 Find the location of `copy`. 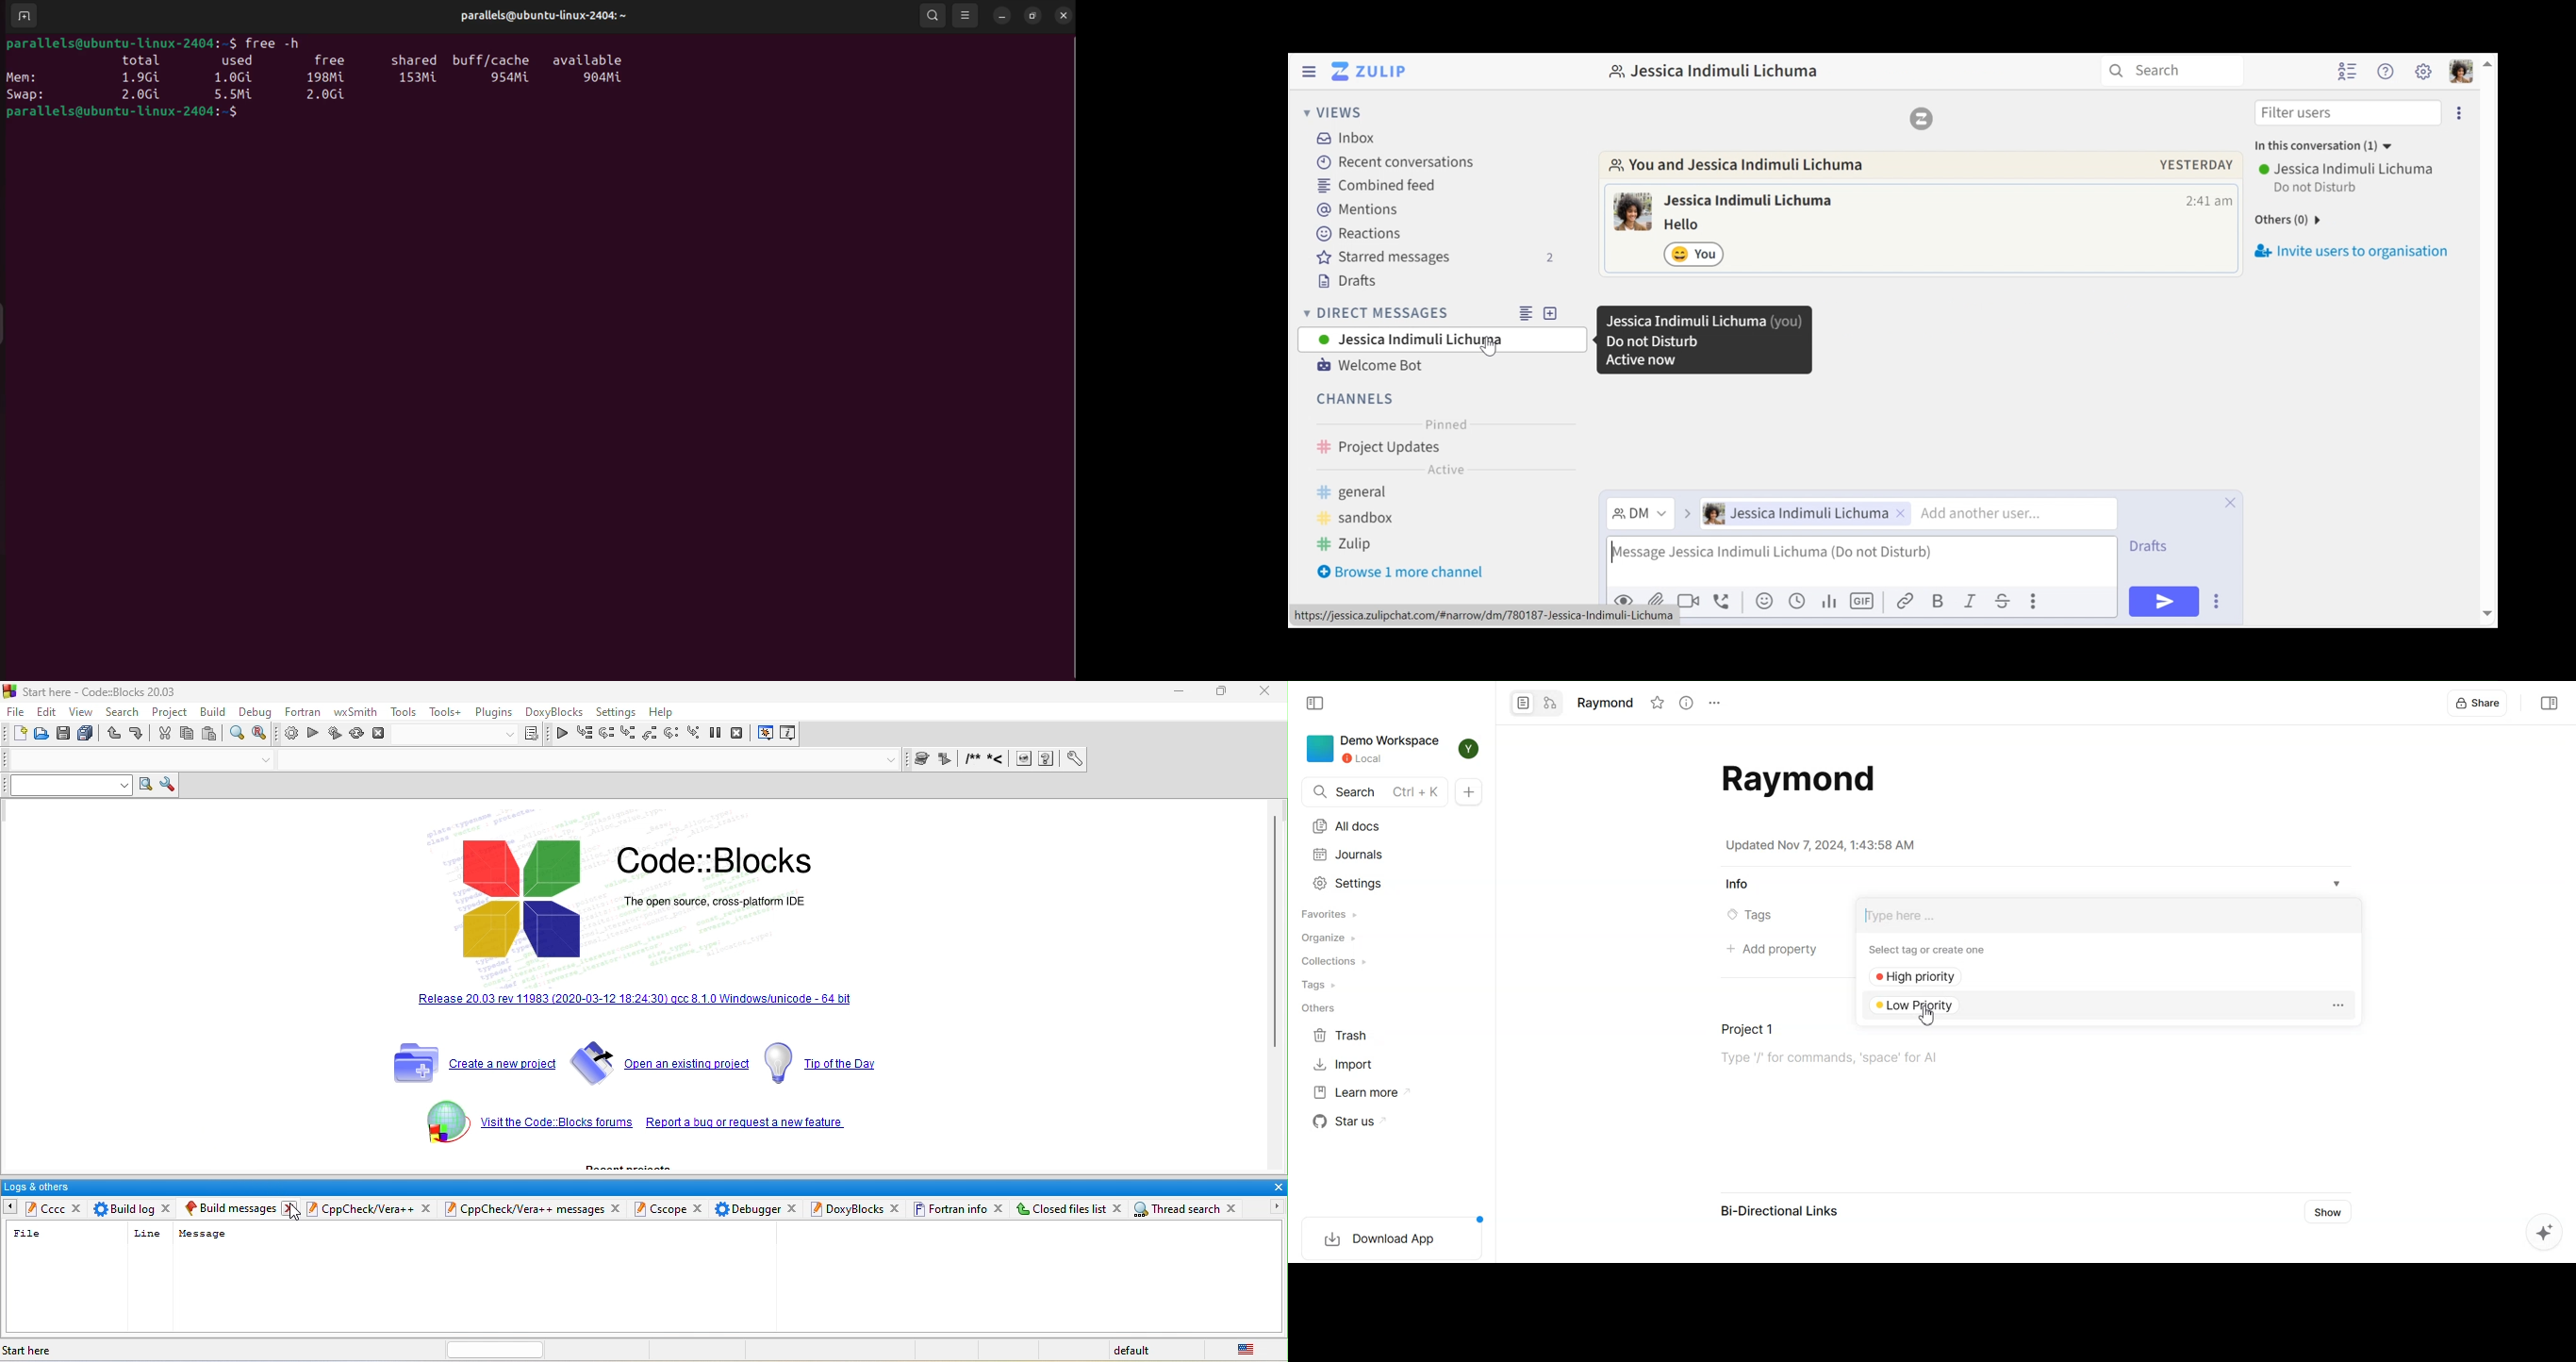

copy is located at coordinates (187, 735).